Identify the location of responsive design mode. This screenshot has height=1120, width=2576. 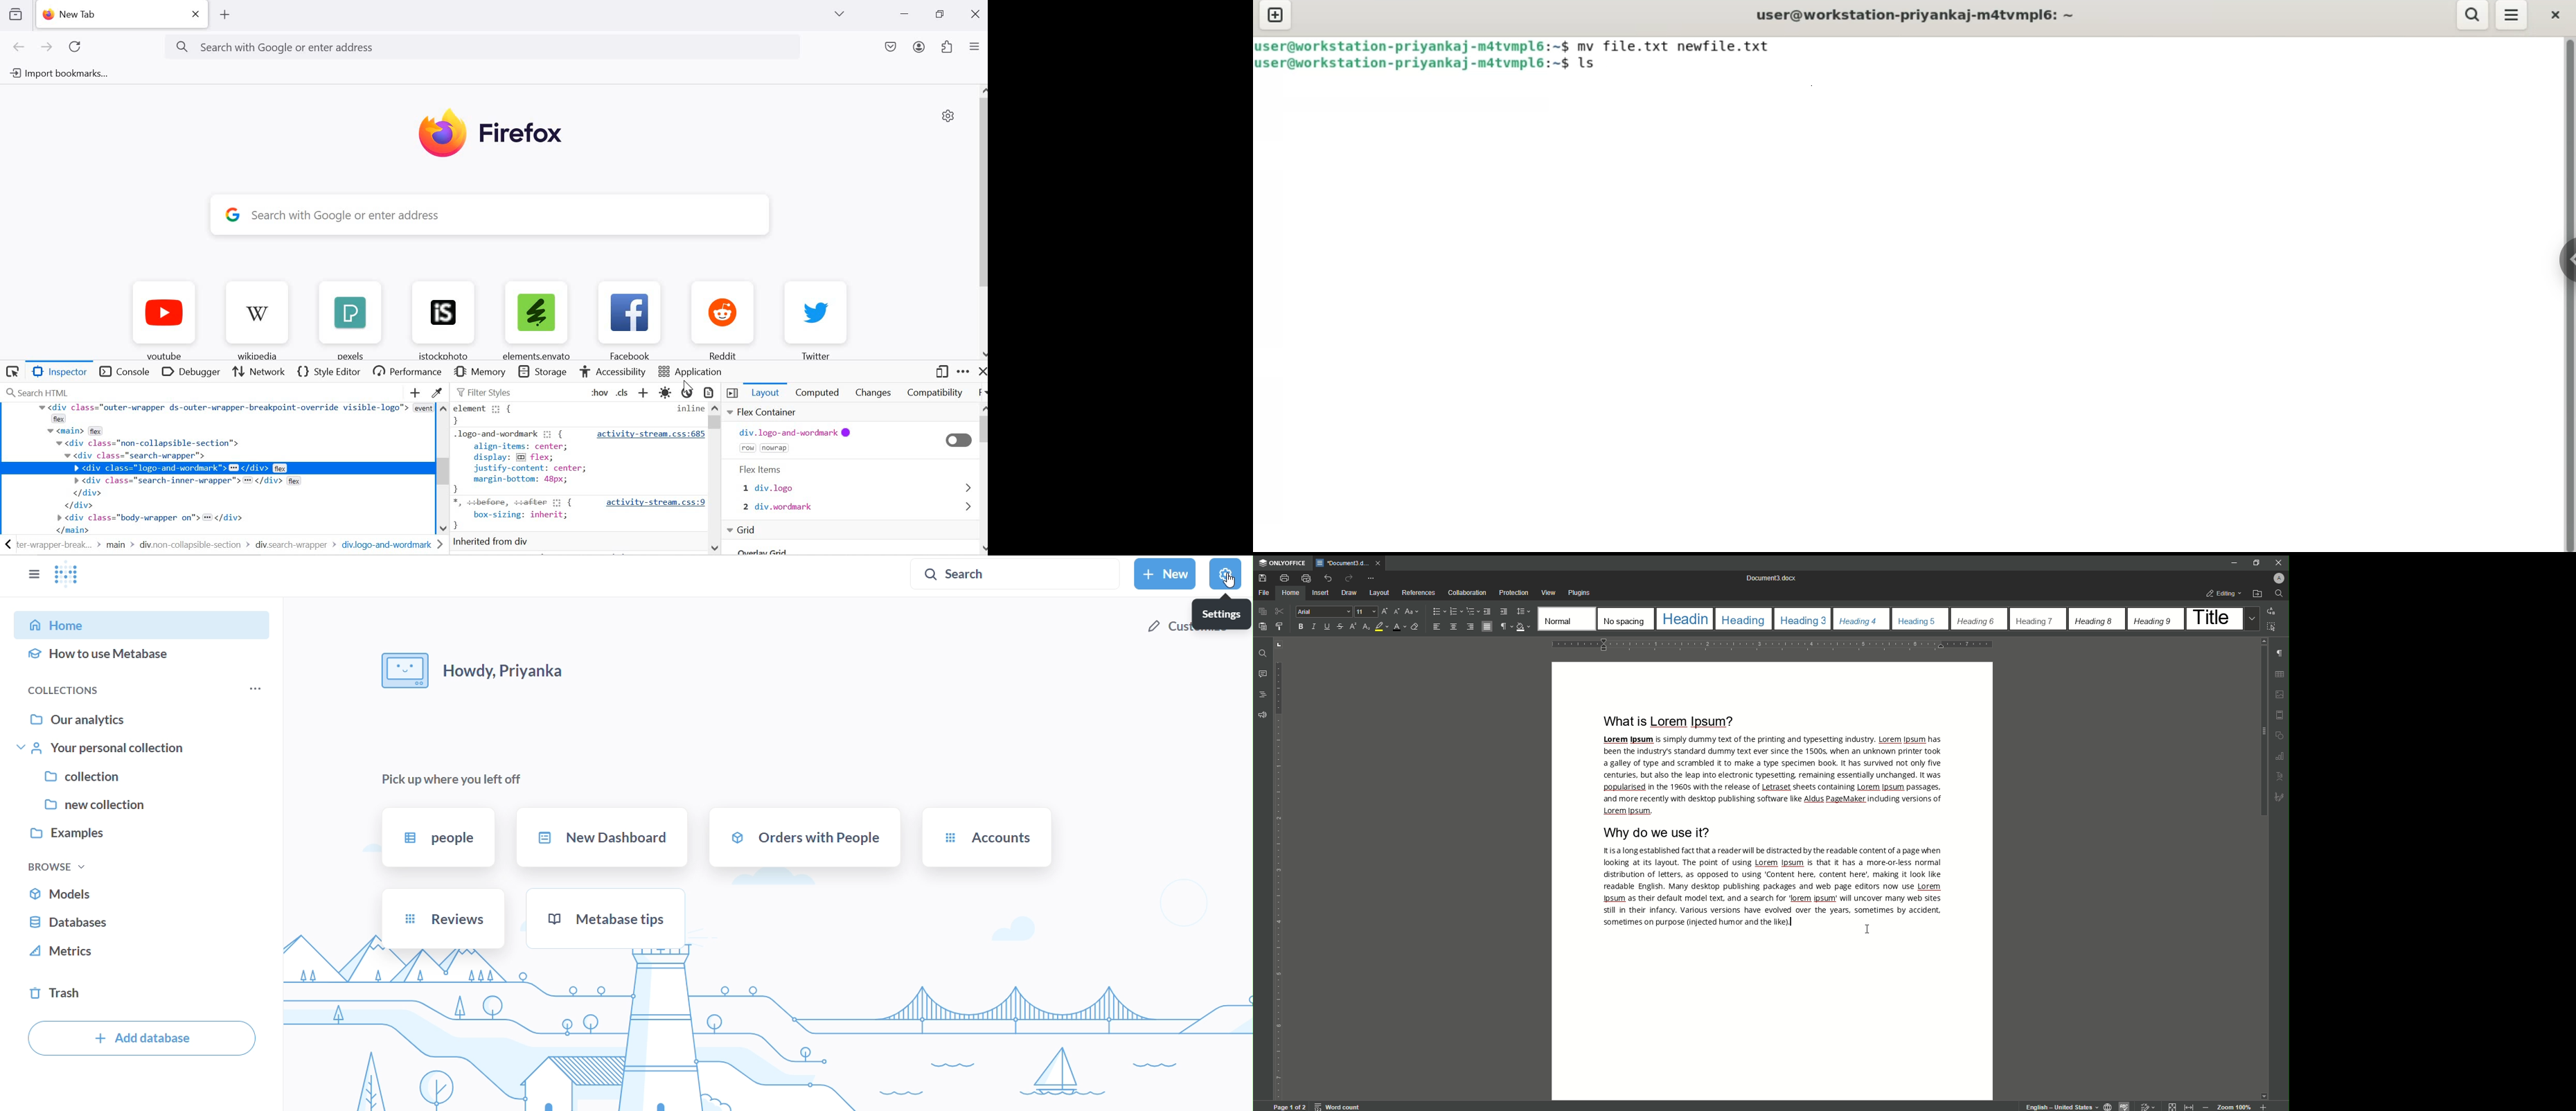
(941, 371).